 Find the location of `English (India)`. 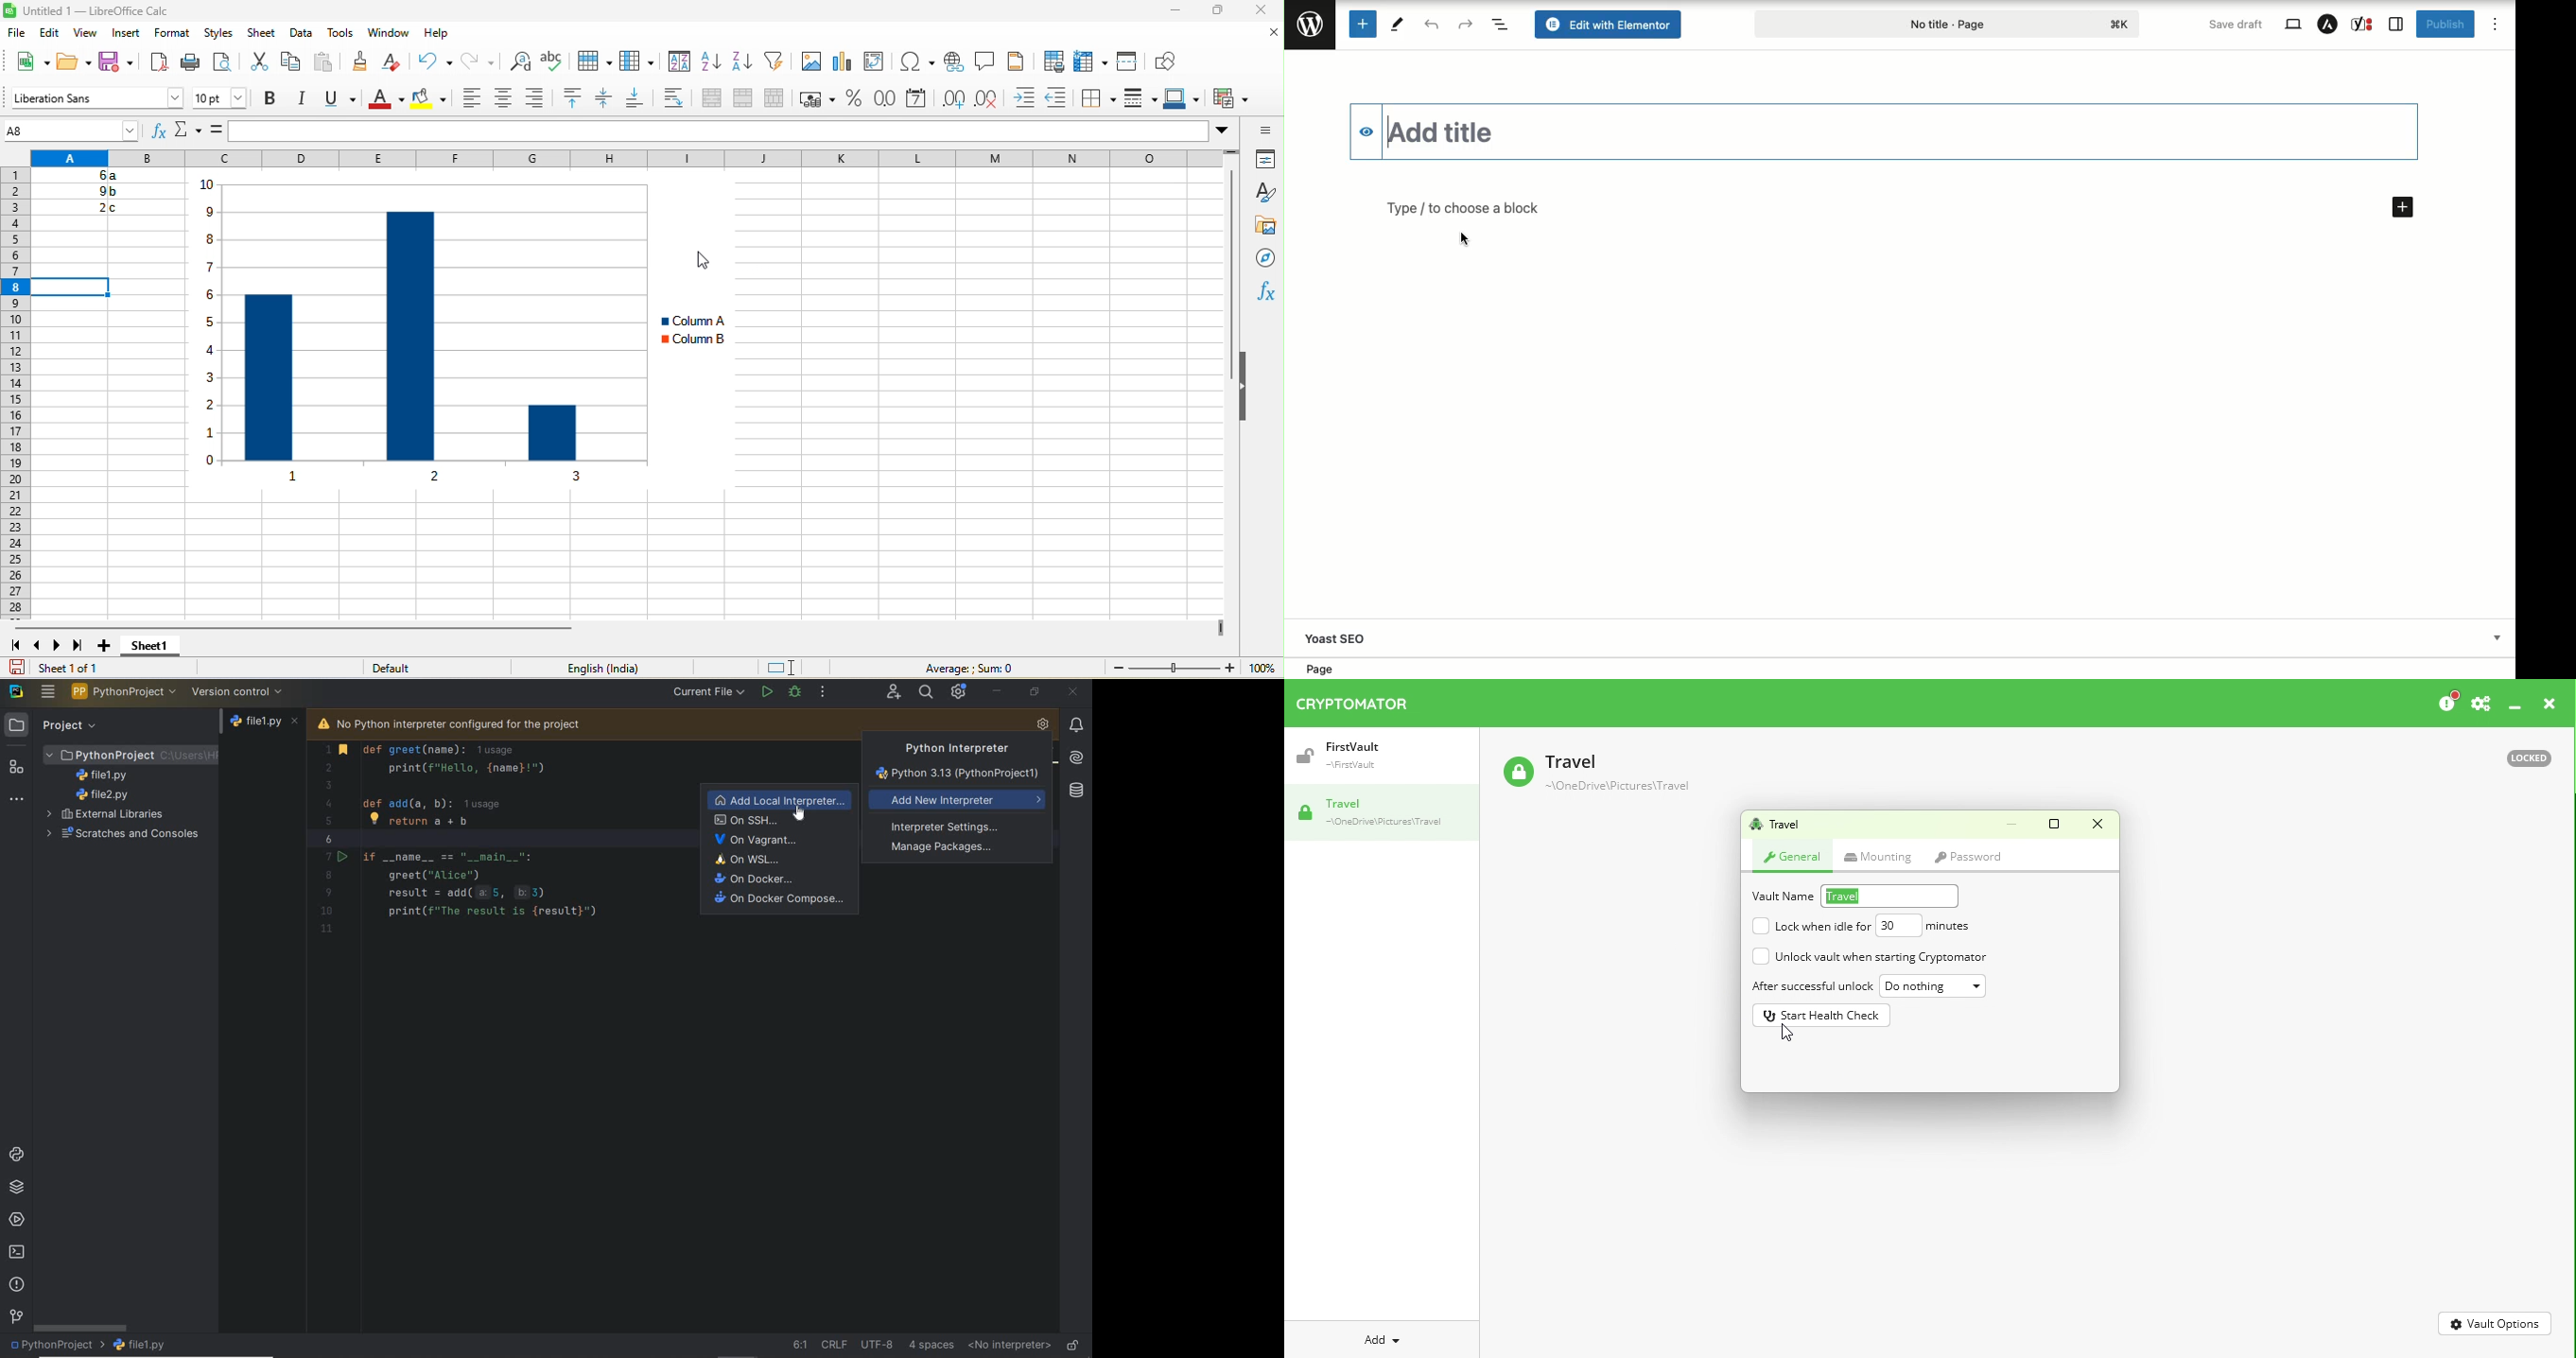

English (India) is located at coordinates (593, 669).